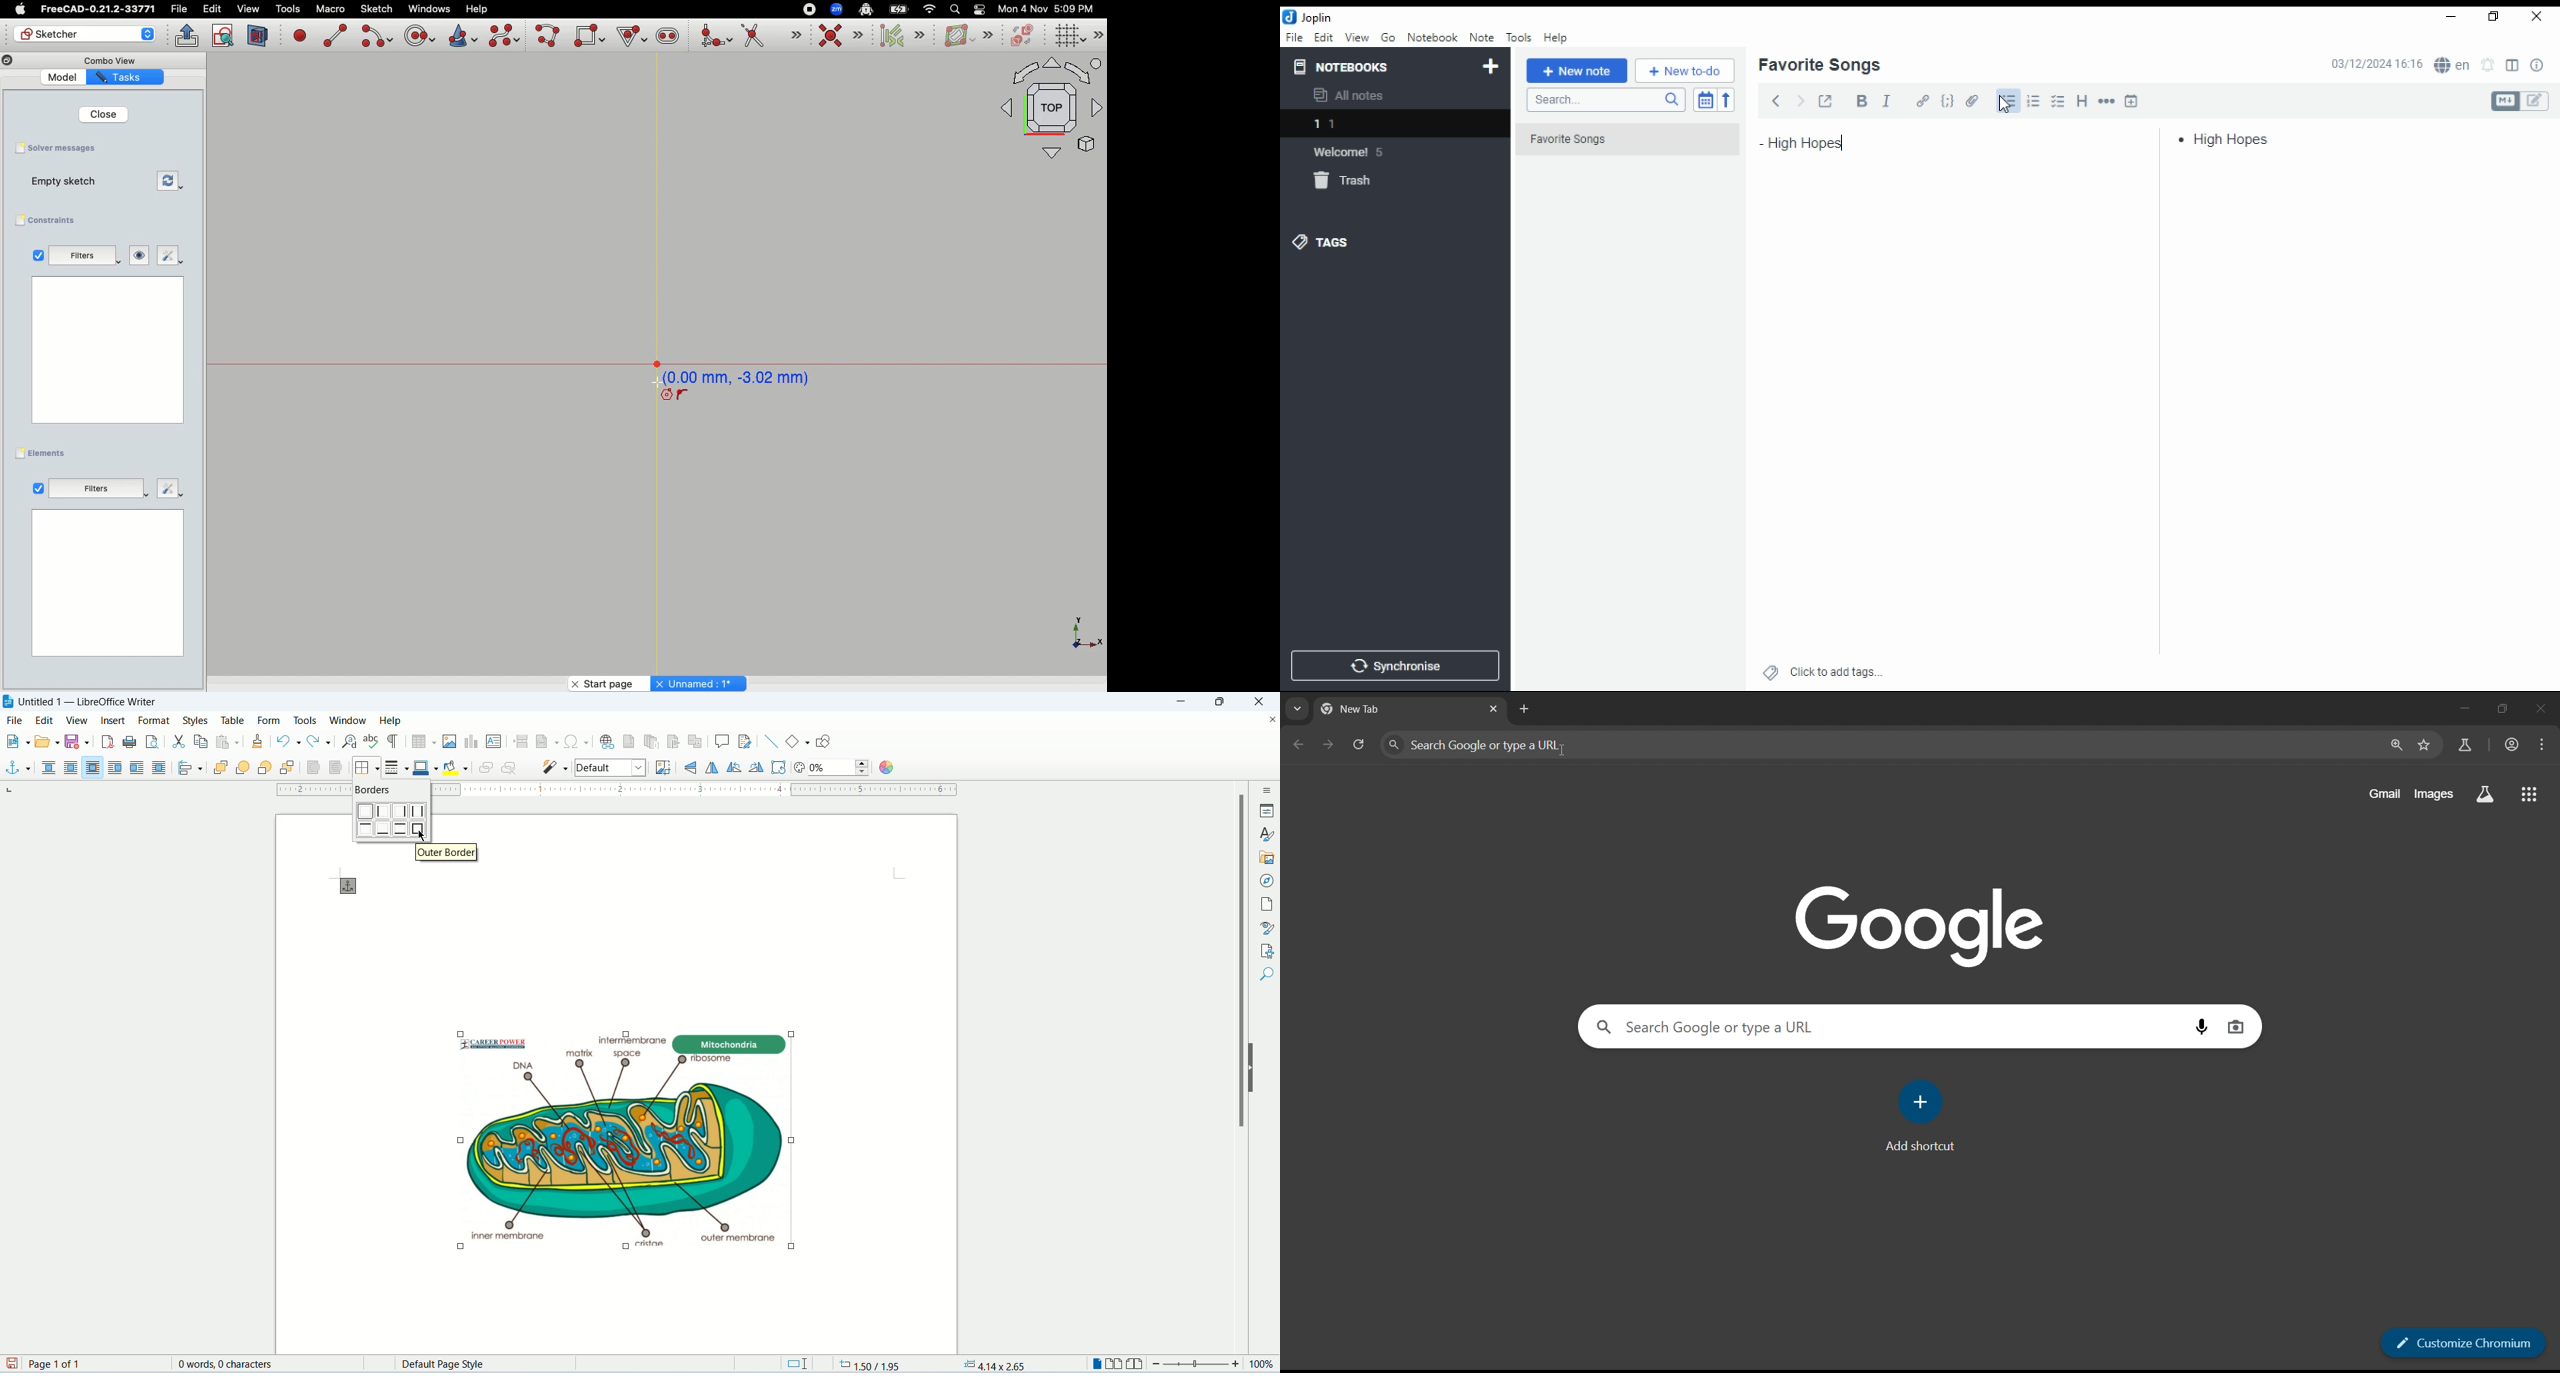  Describe the element at coordinates (329, 9) in the screenshot. I see `Macro` at that location.